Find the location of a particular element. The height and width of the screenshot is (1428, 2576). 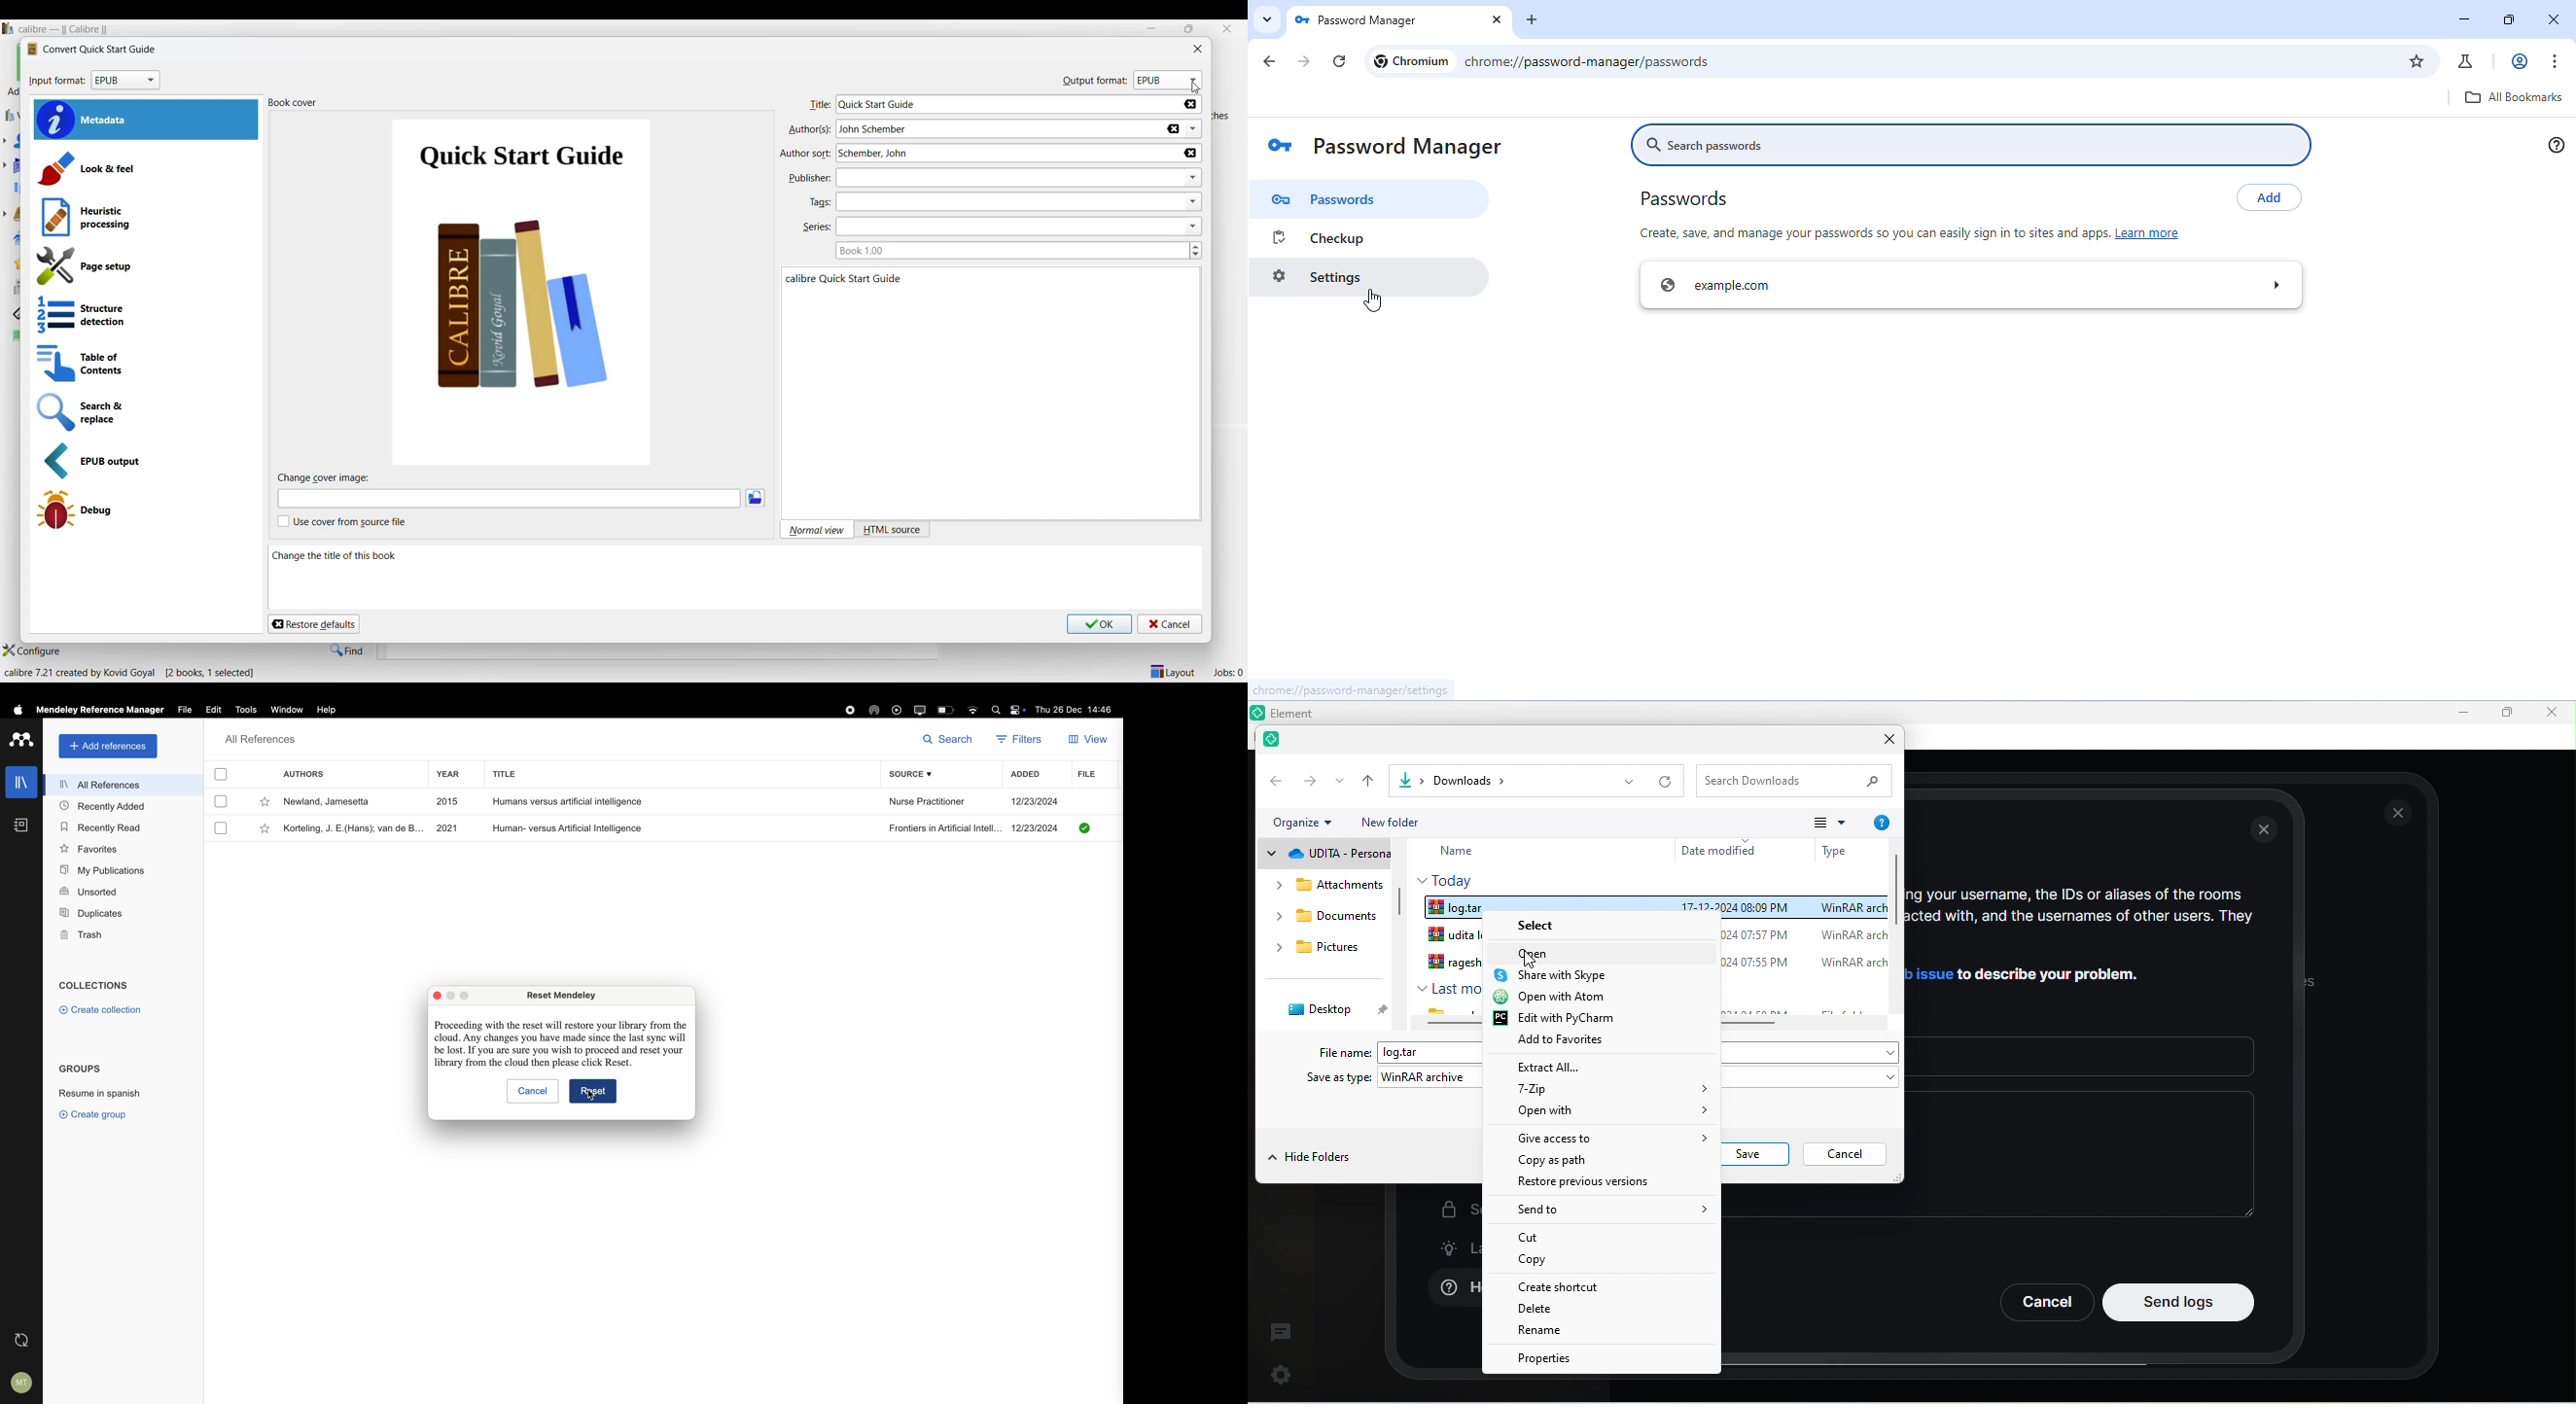

Delete author is located at coordinates (1191, 153).